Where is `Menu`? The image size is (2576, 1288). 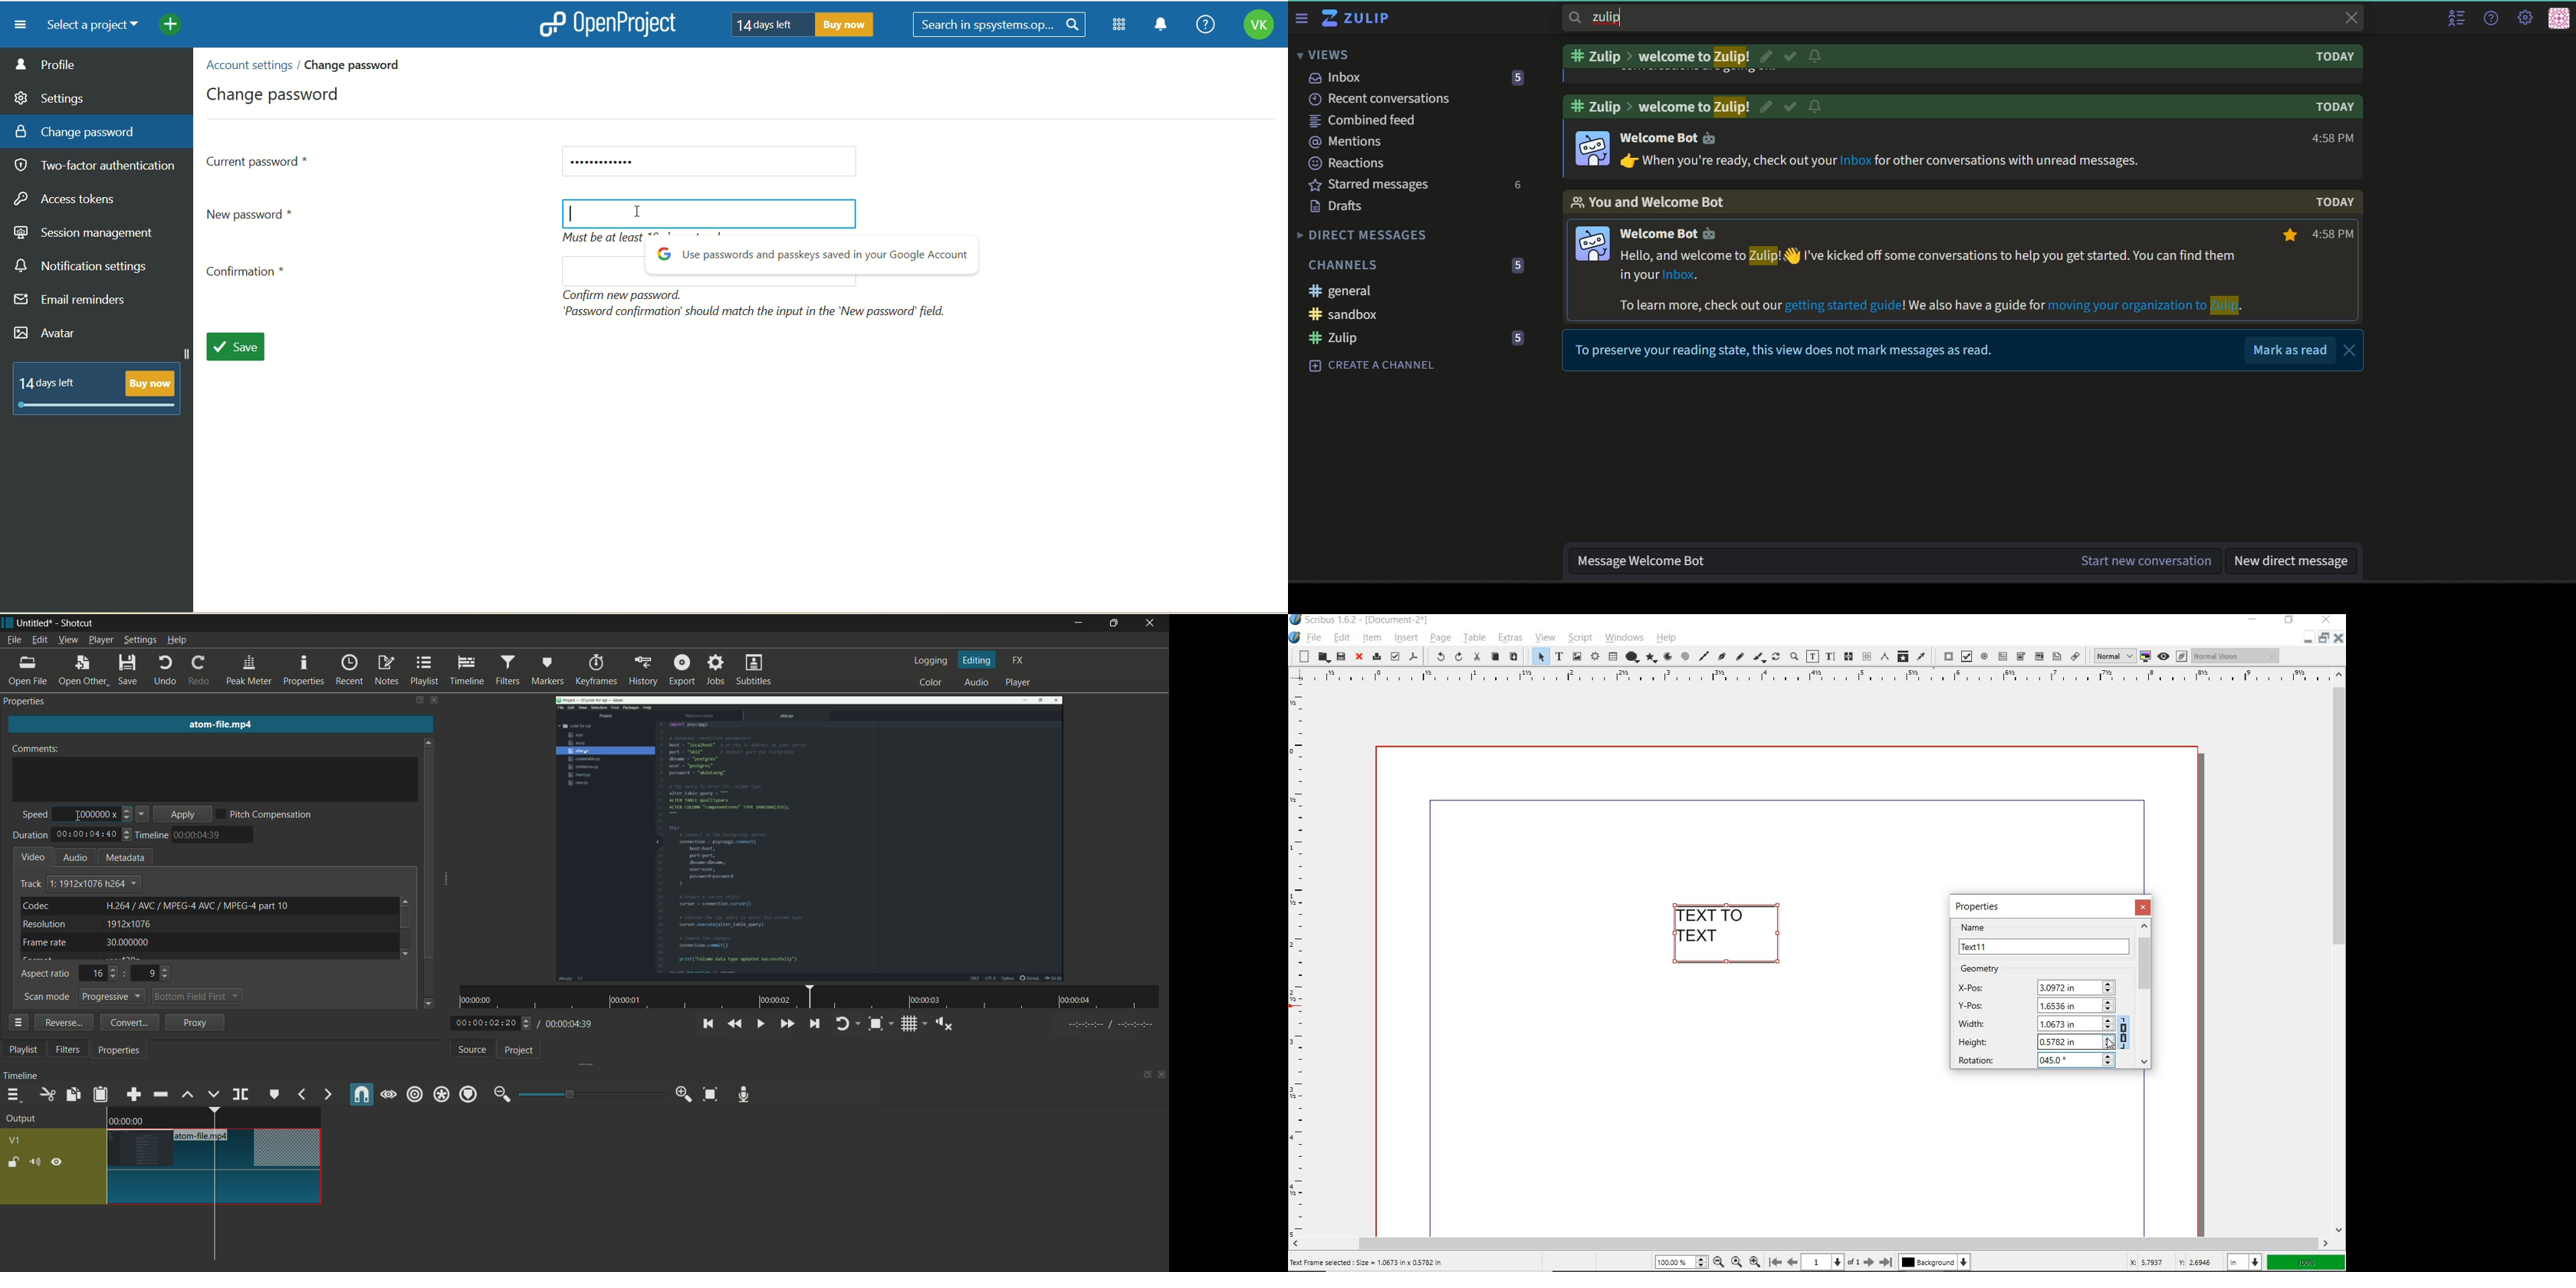
Menu is located at coordinates (1301, 18).